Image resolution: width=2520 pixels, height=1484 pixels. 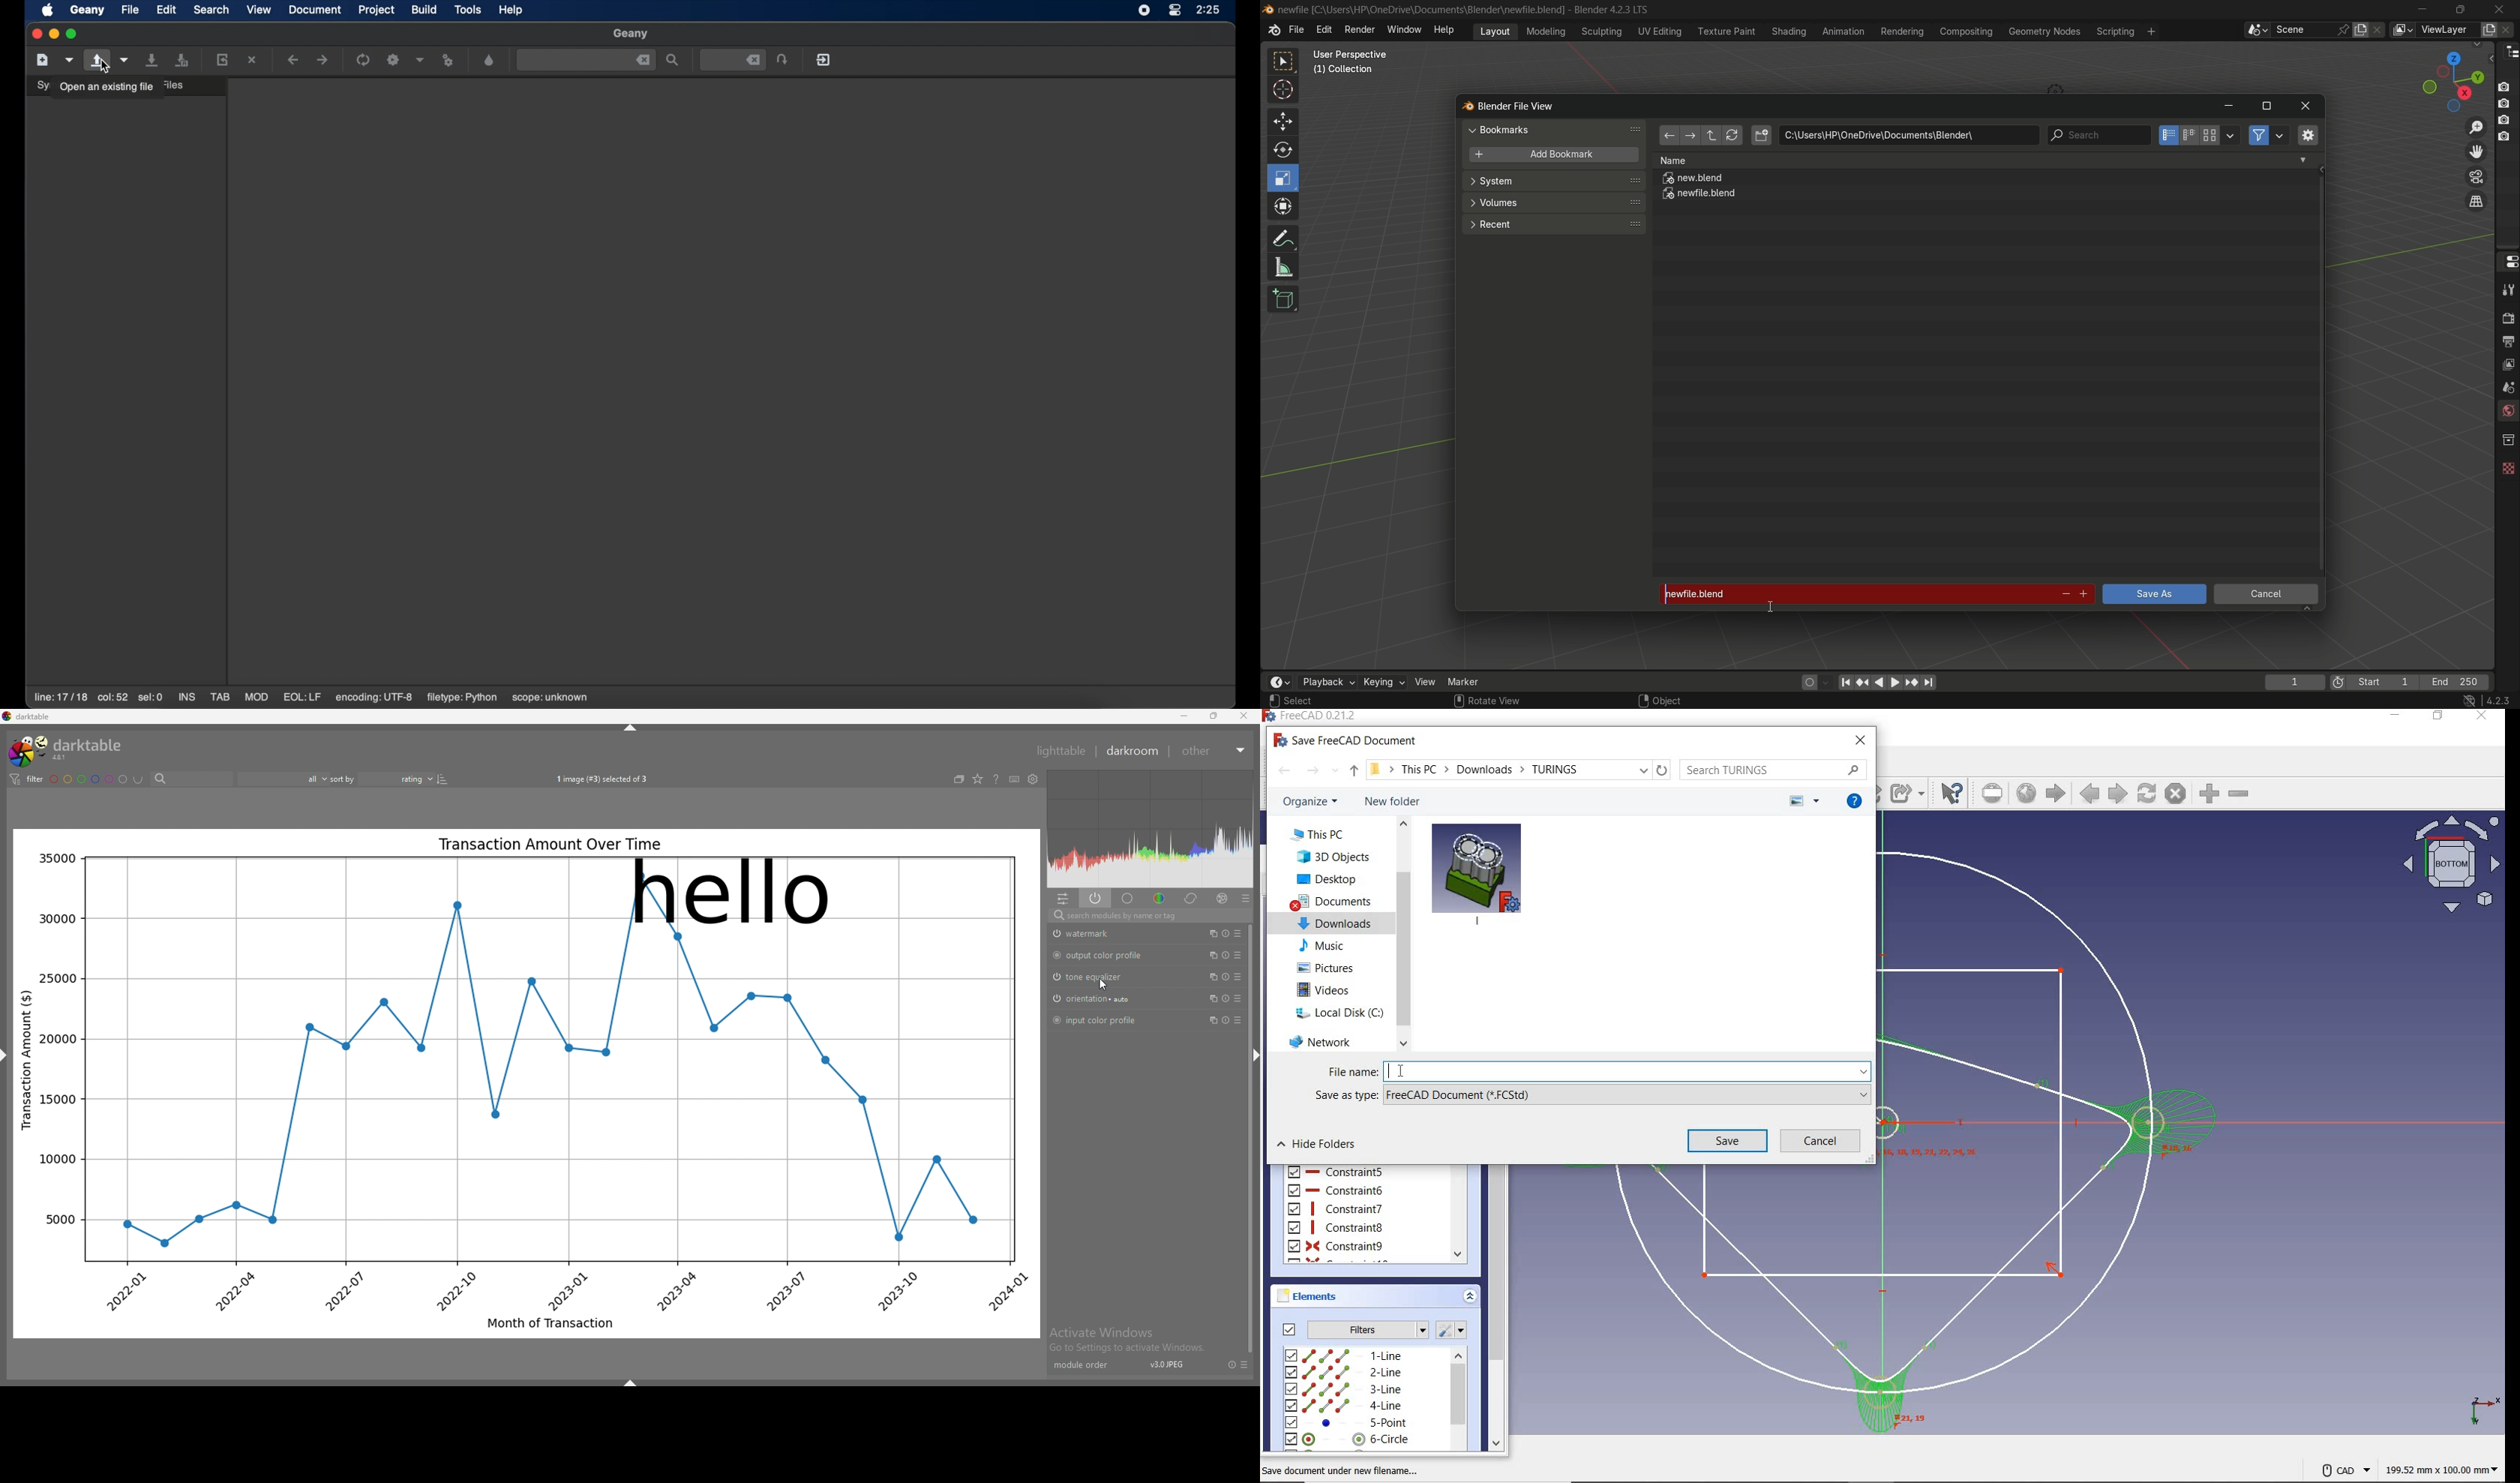 I want to click on Name, so click(x=1983, y=160).